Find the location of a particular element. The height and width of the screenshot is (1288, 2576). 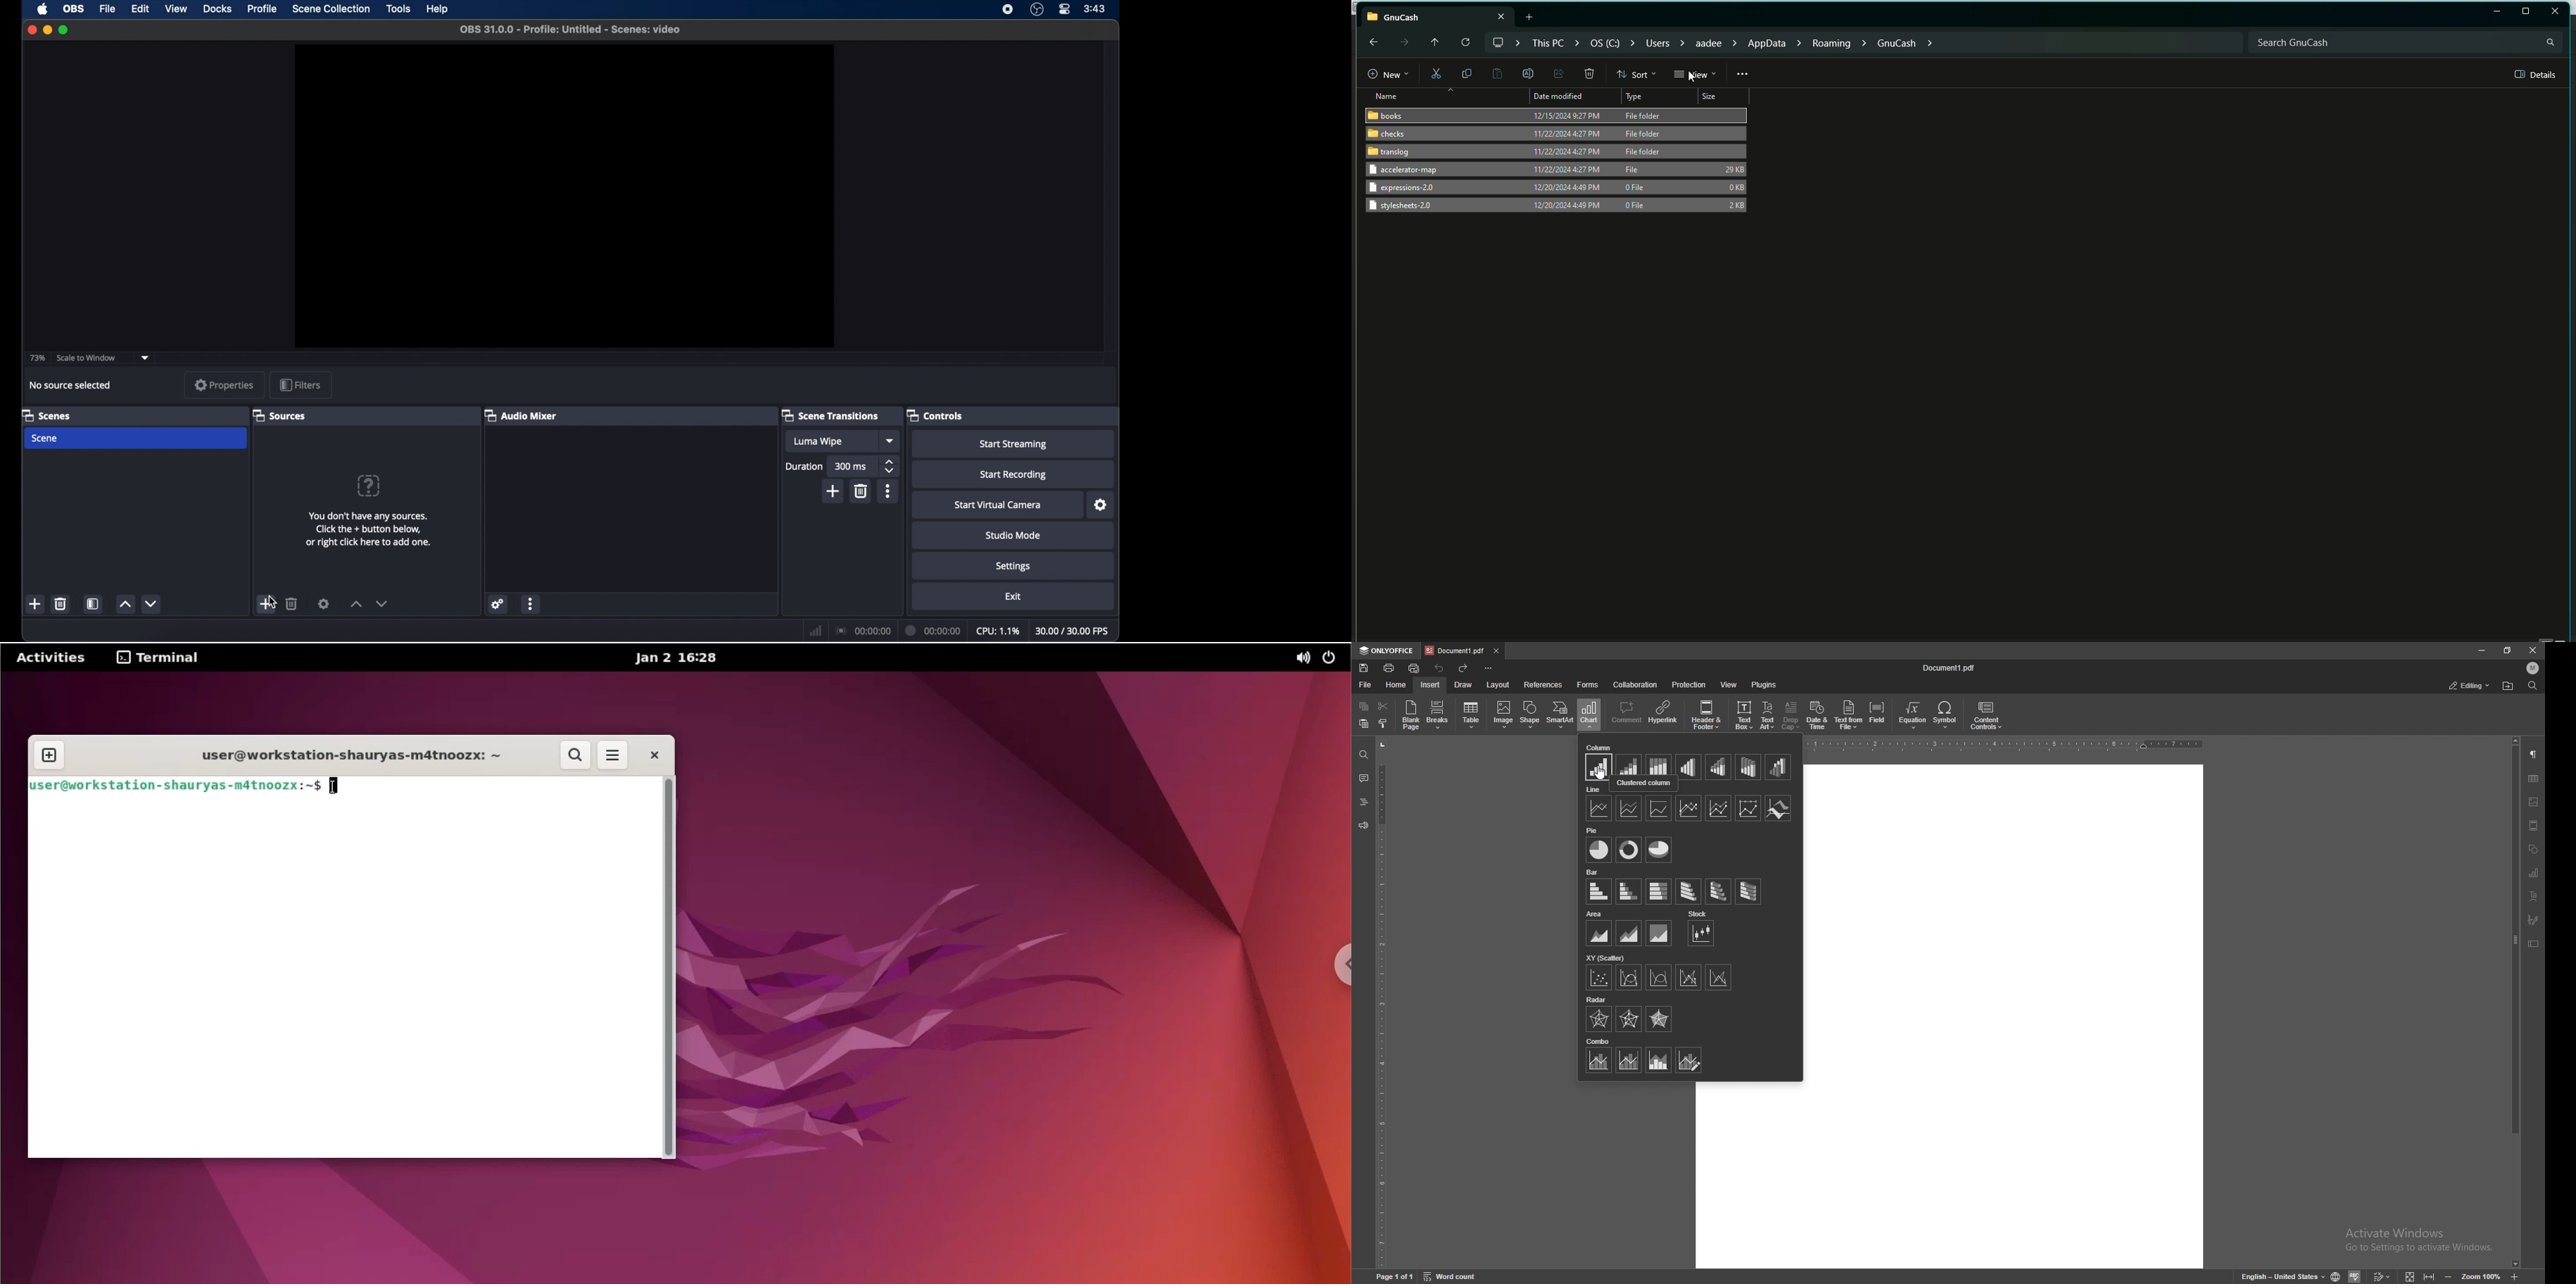

user@workstation-shauryas-m4tnoozx: ~ is located at coordinates (339, 753).